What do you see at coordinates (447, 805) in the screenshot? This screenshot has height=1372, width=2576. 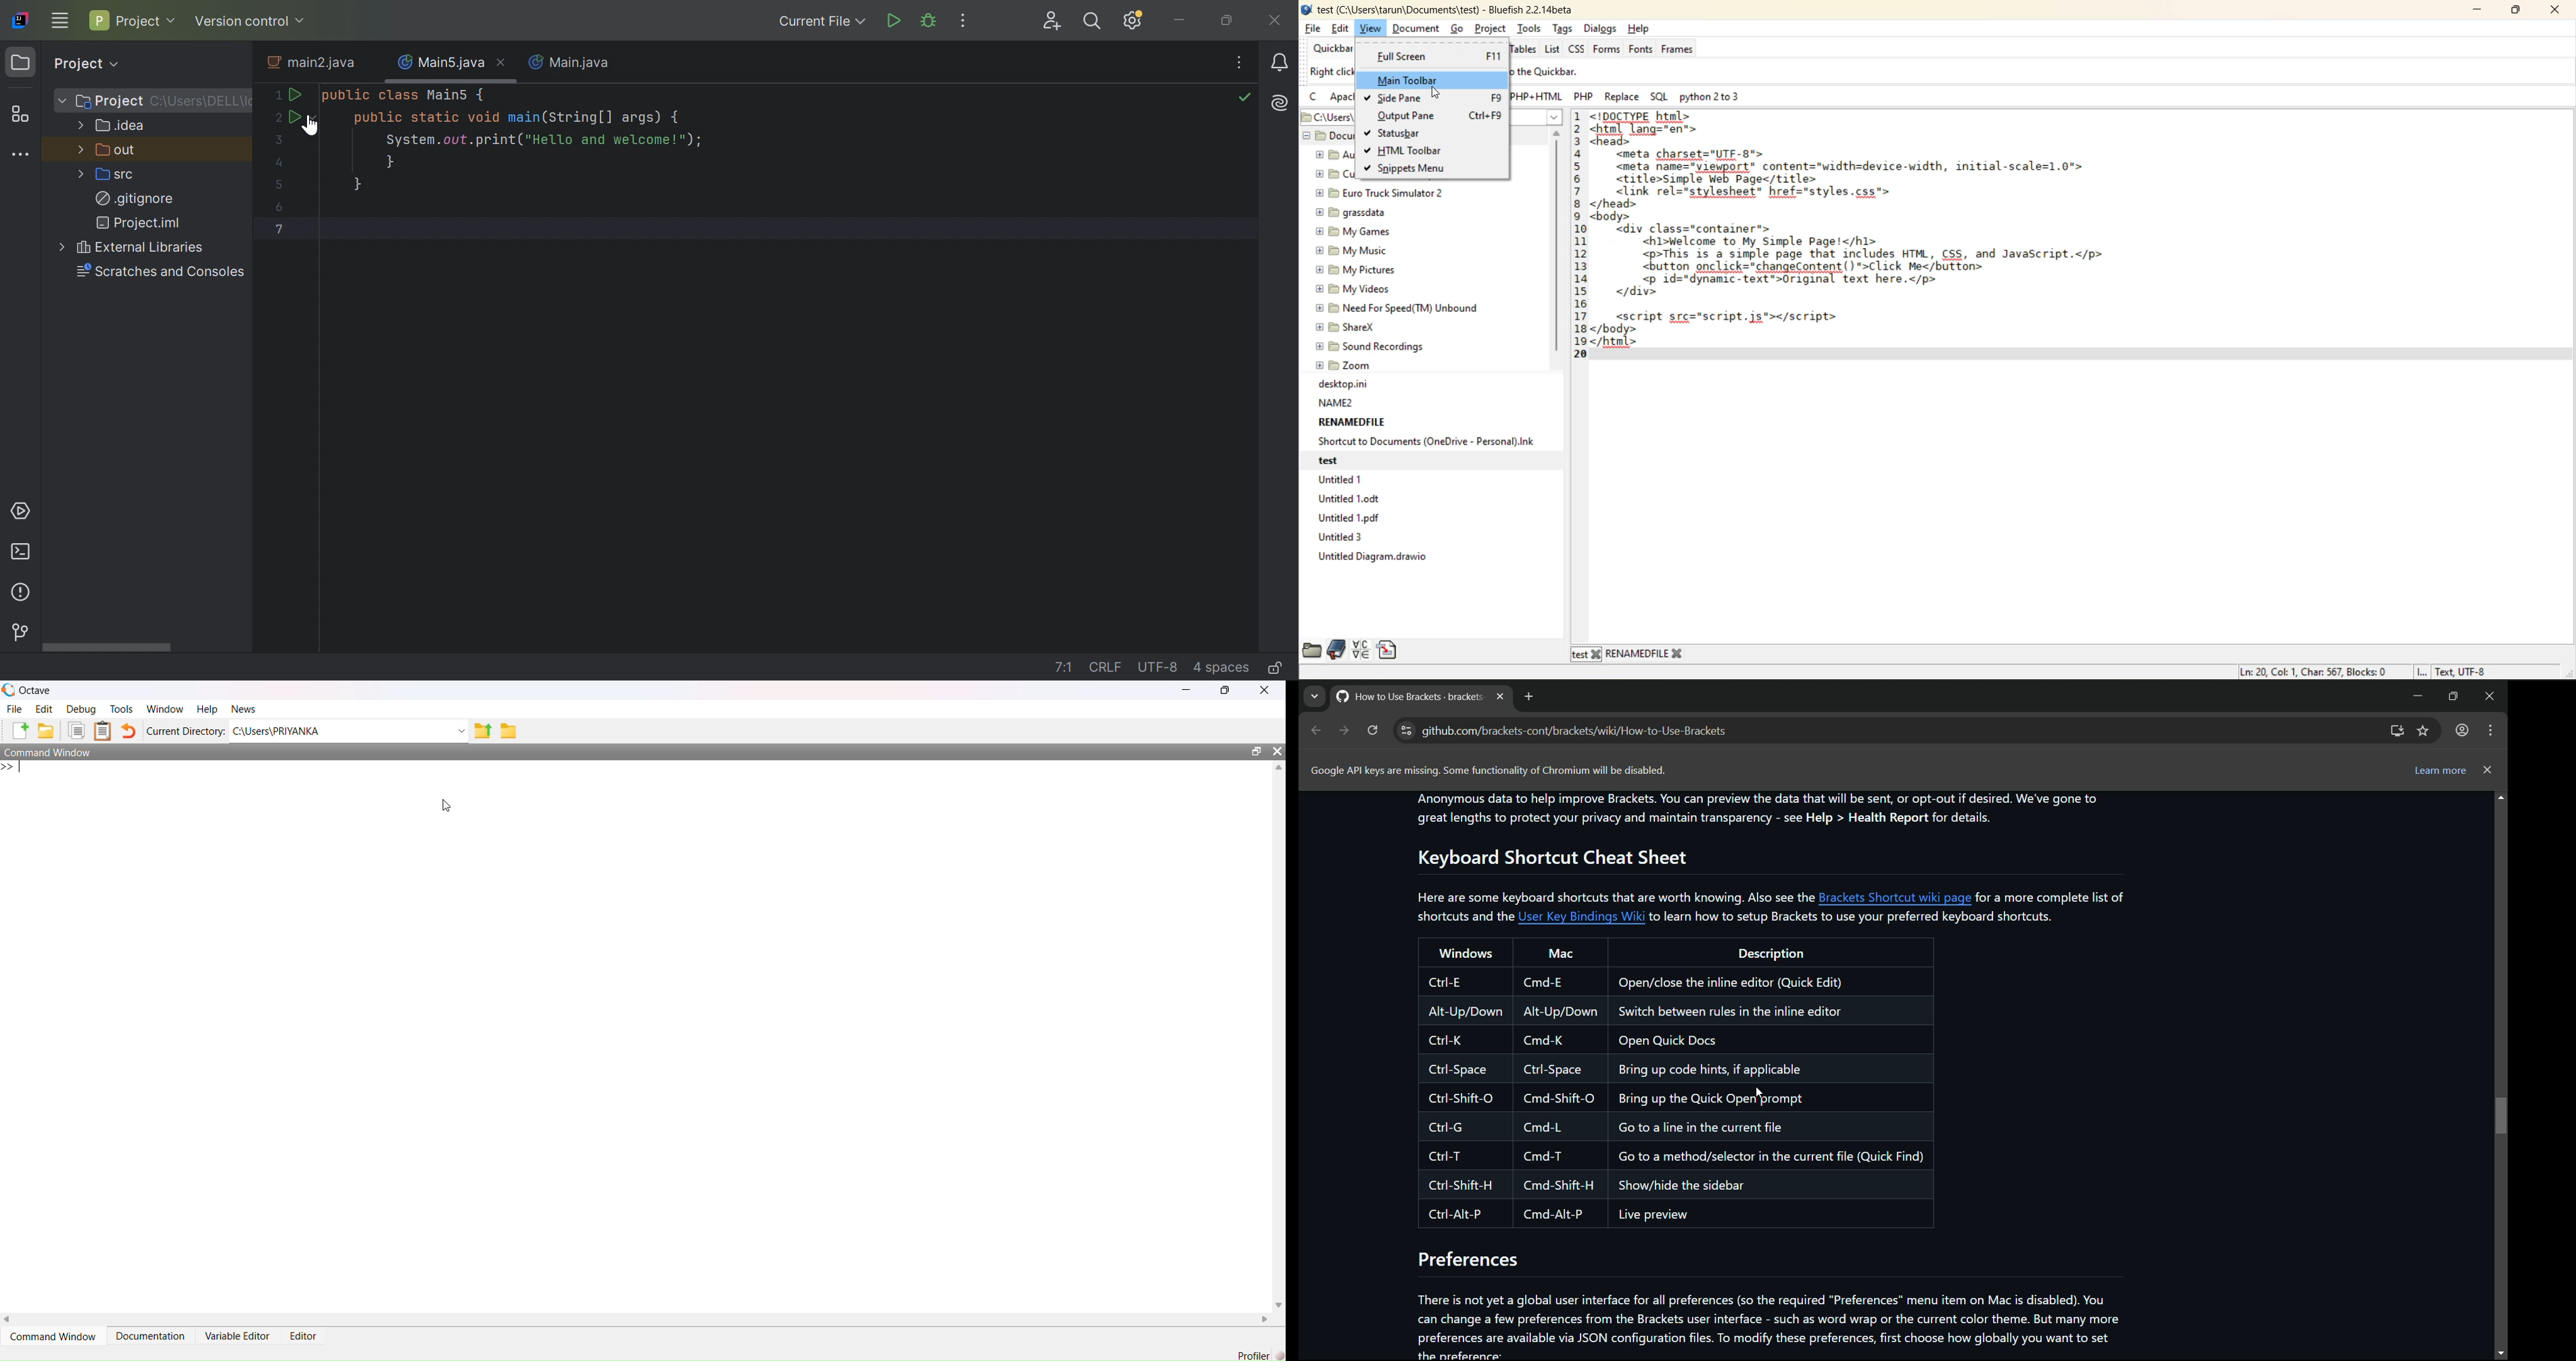 I see `Cursor` at bounding box center [447, 805].